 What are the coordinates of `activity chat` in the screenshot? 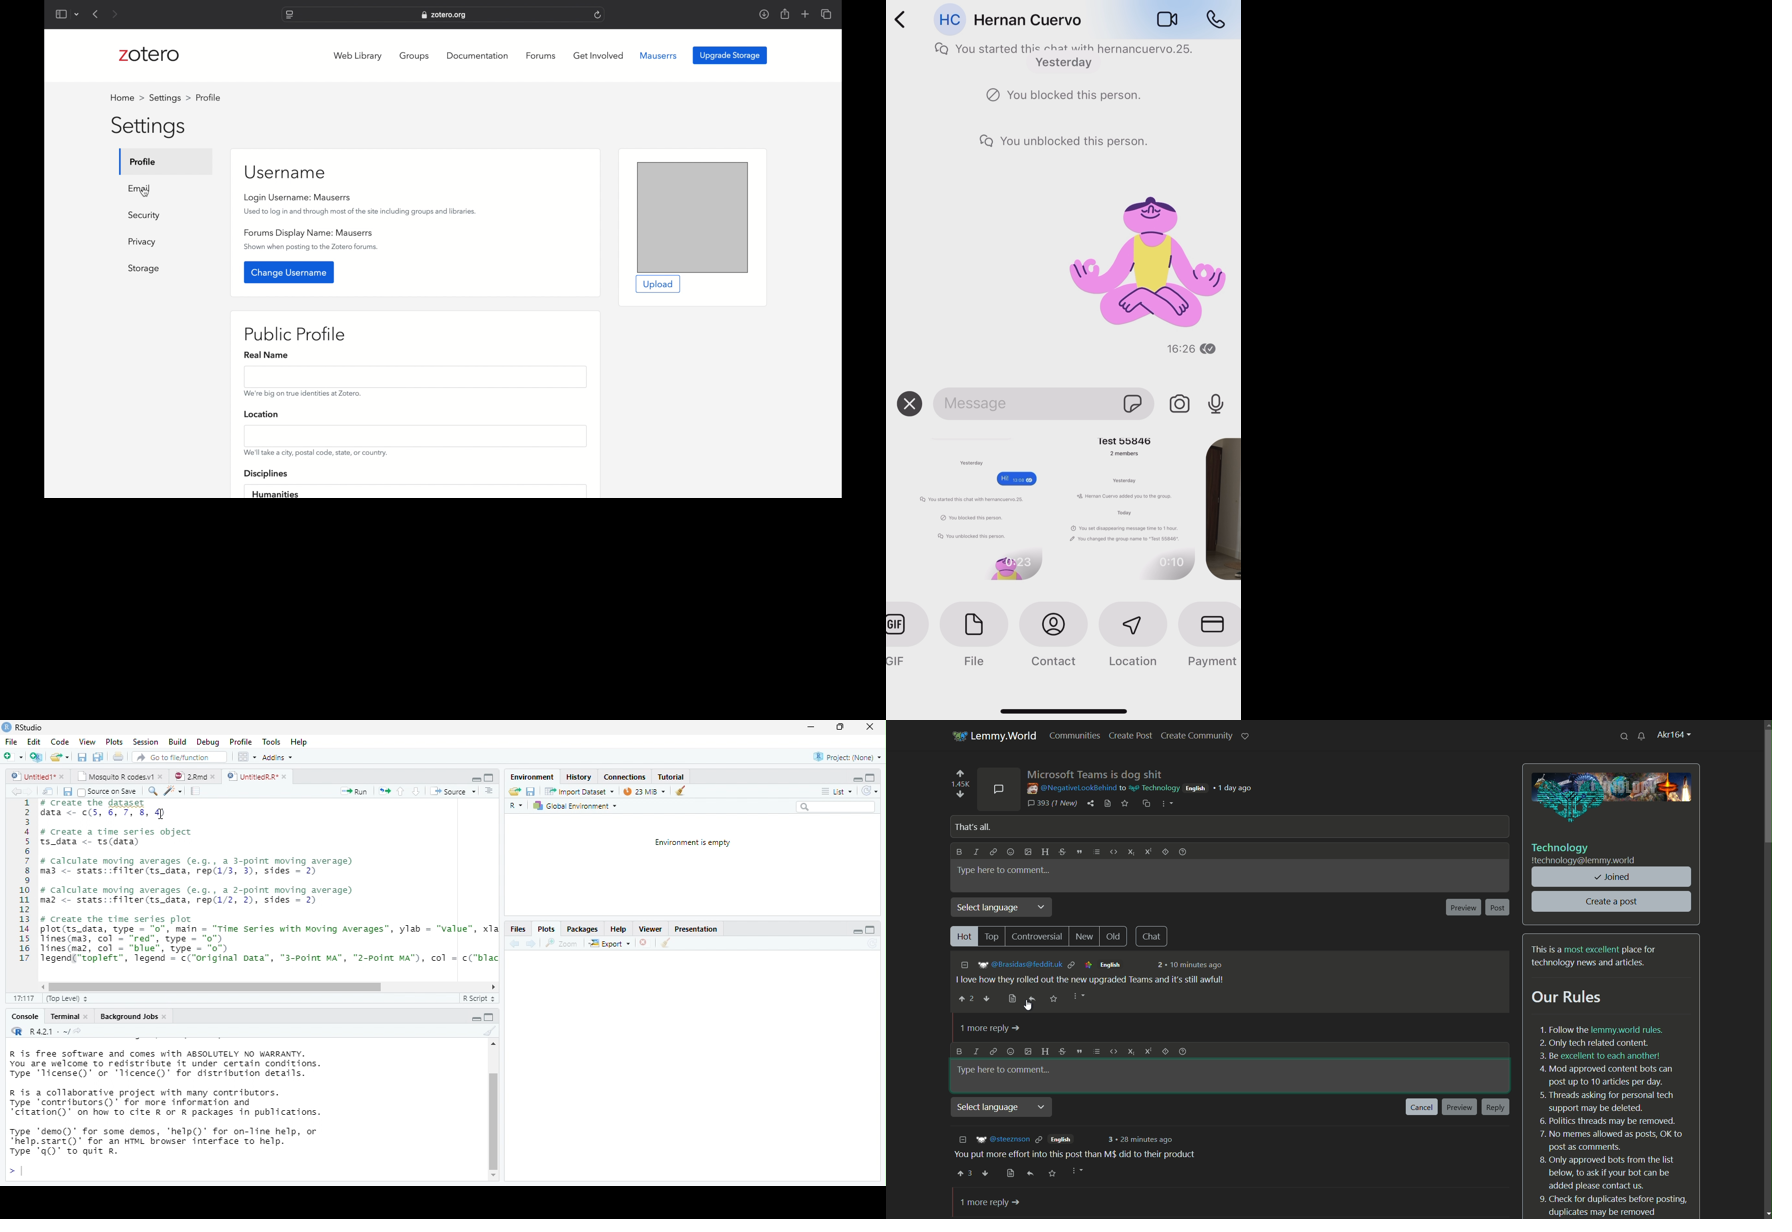 It's located at (1069, 205).